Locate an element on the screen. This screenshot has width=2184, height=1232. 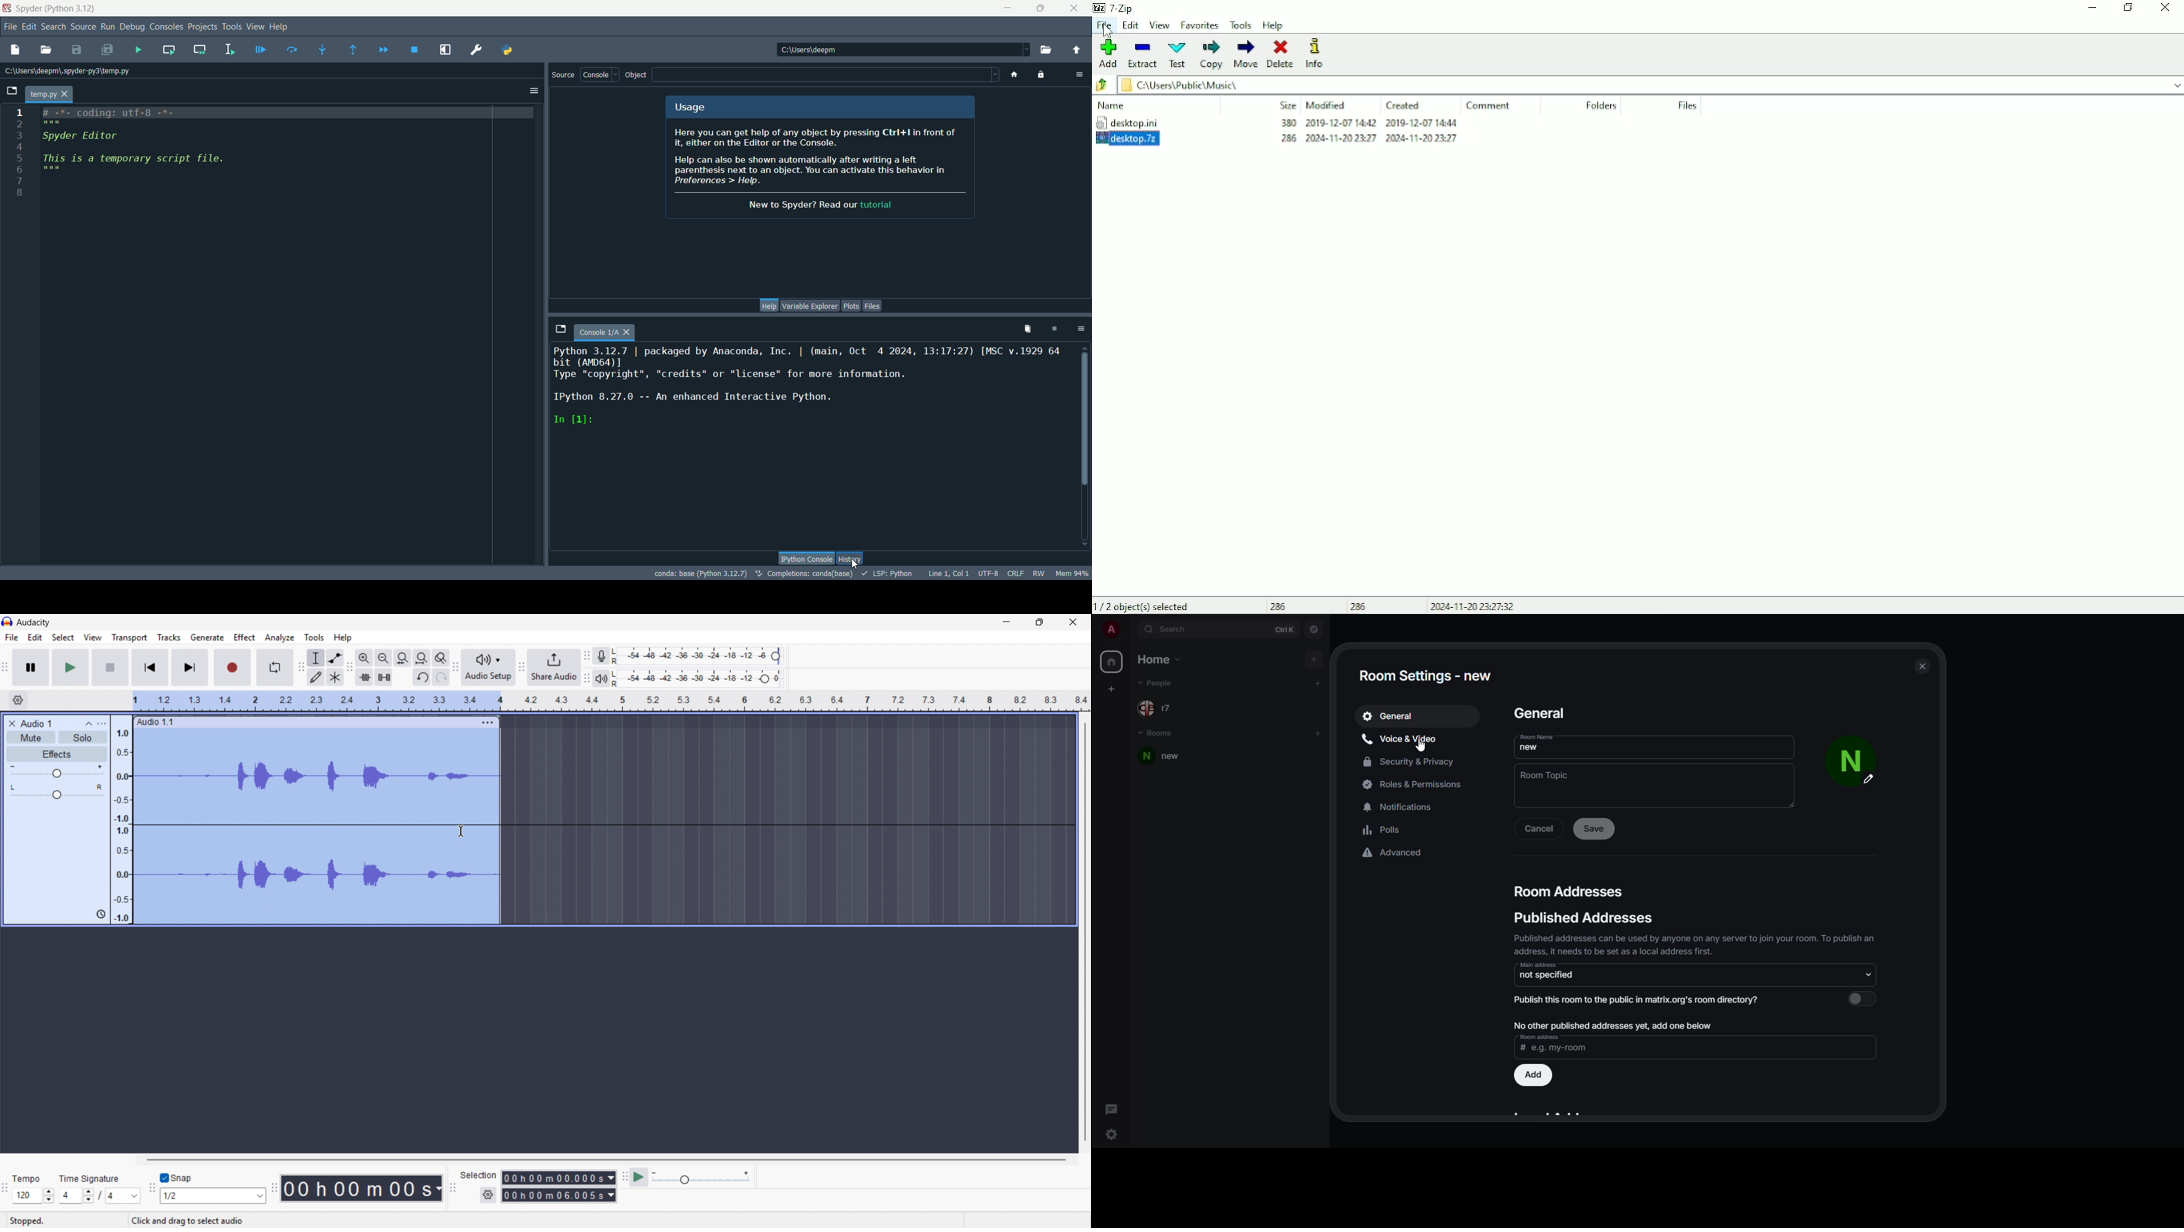
history is located at coordinates (852, 557).